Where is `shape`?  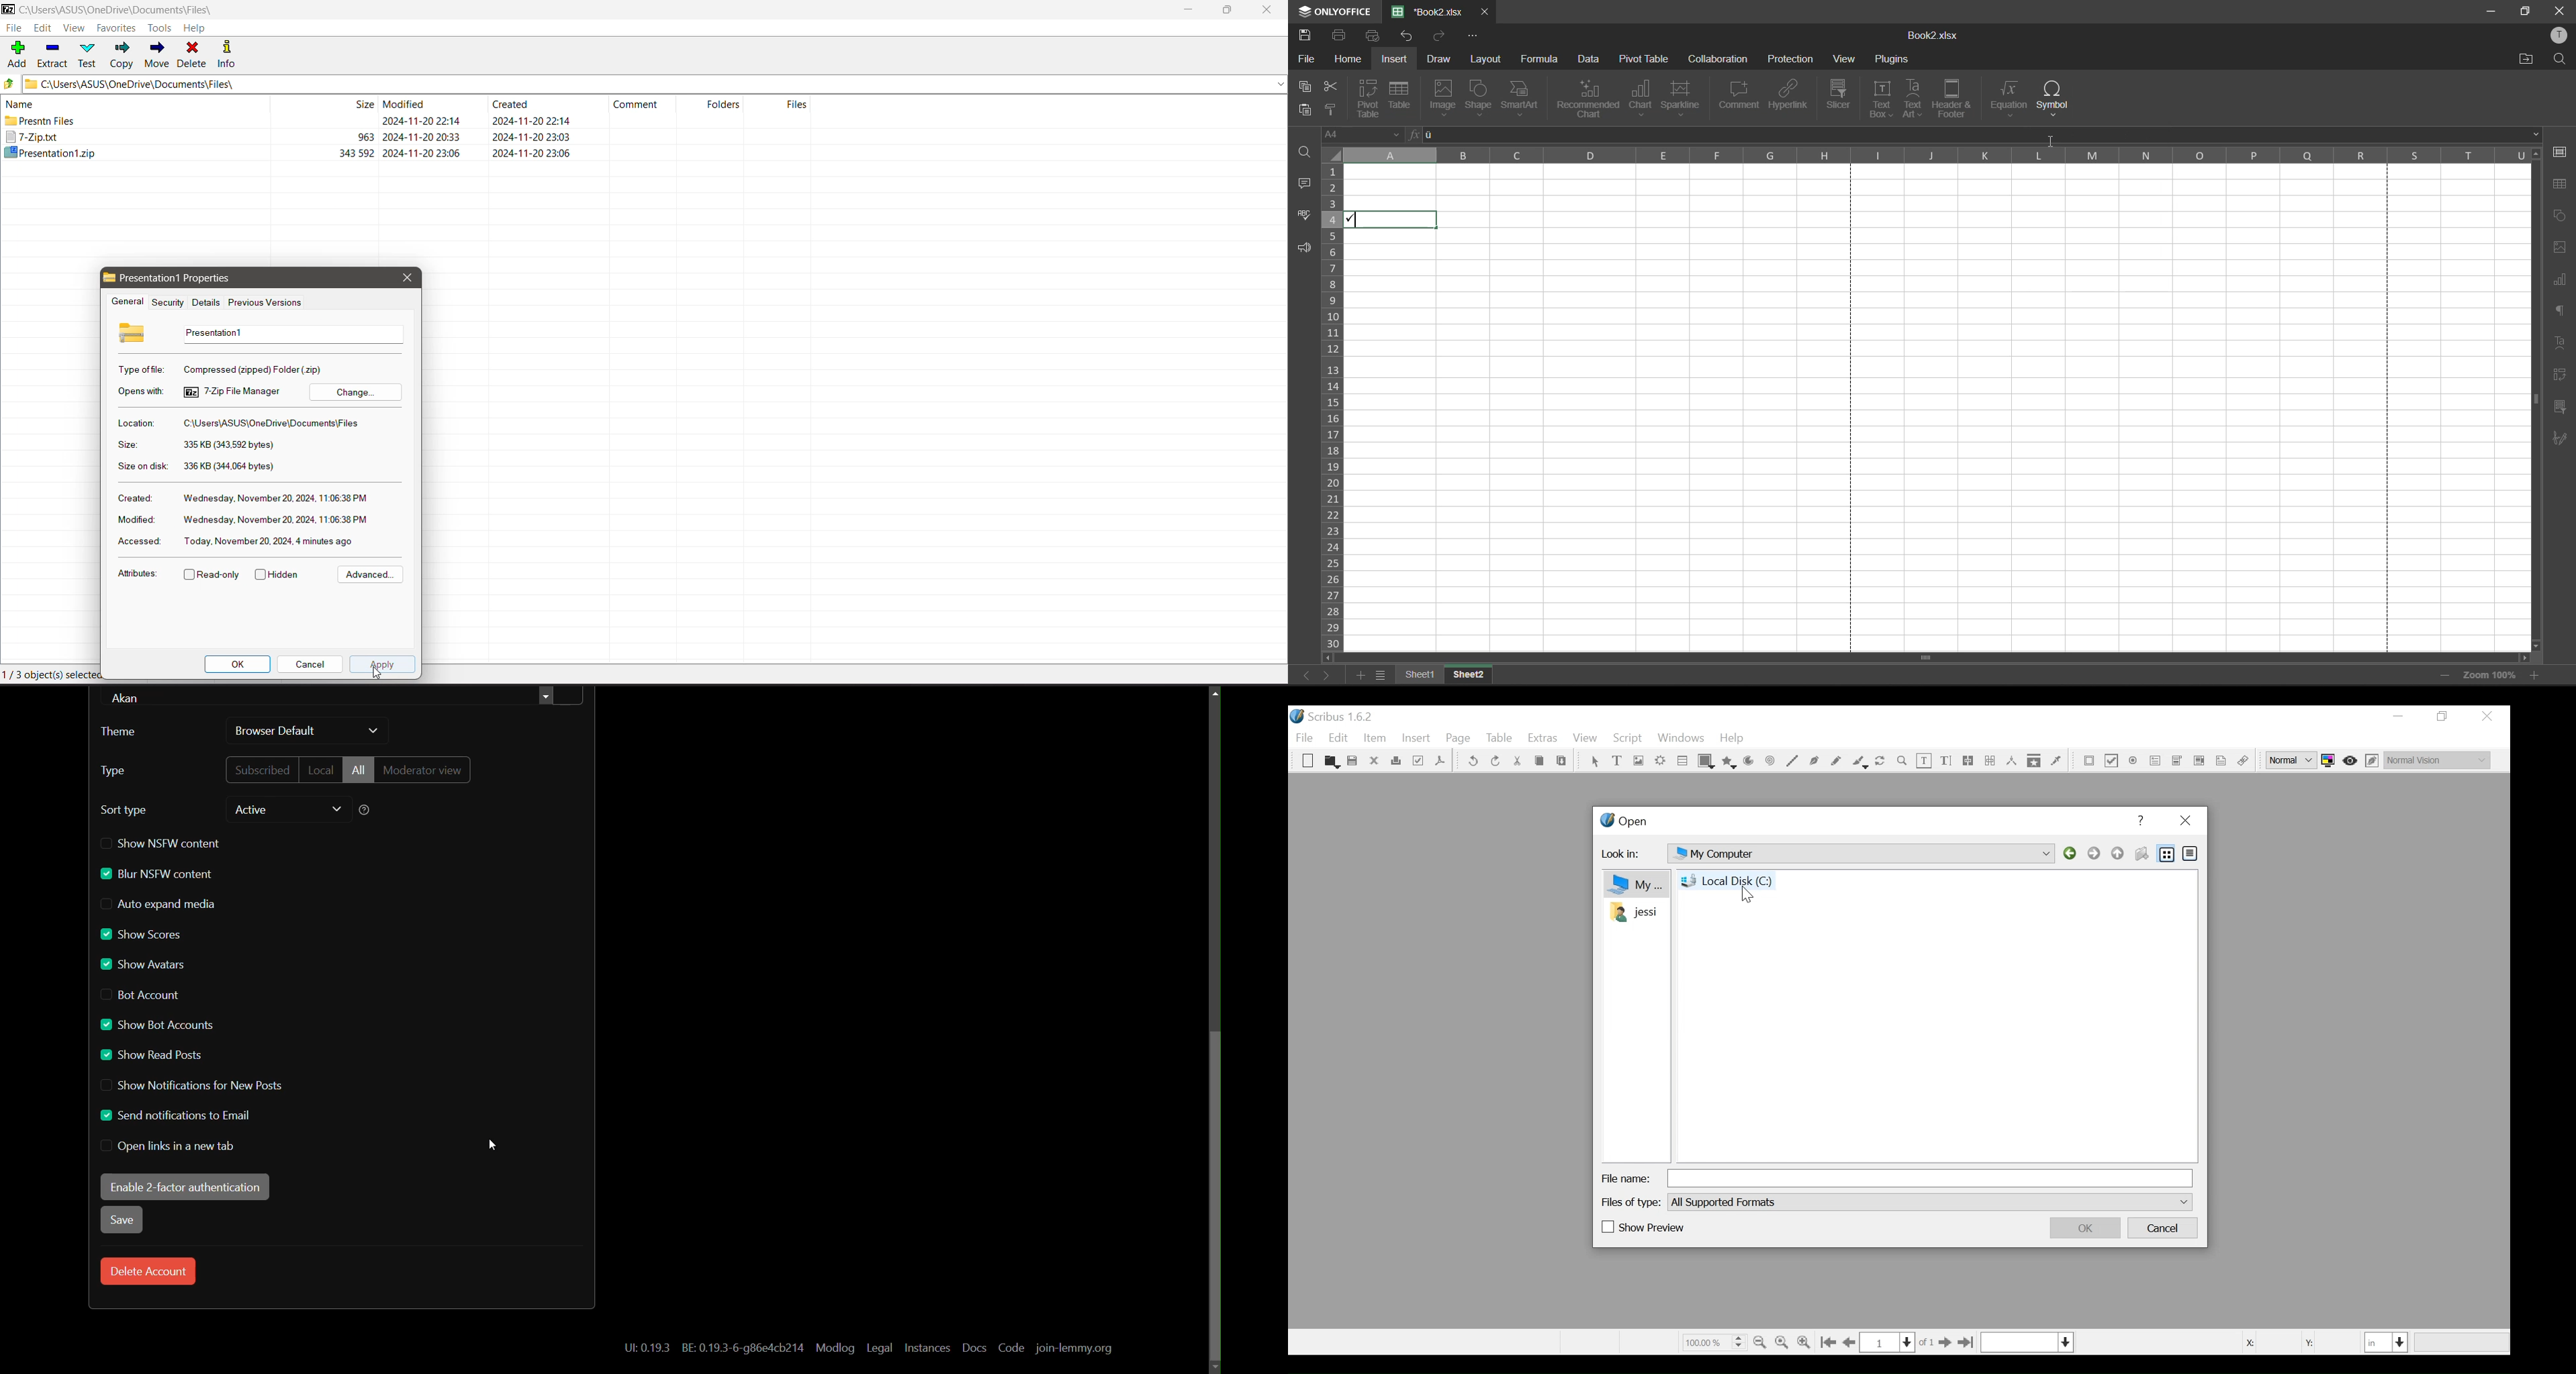 shape is located at coordinates (1477, 98).